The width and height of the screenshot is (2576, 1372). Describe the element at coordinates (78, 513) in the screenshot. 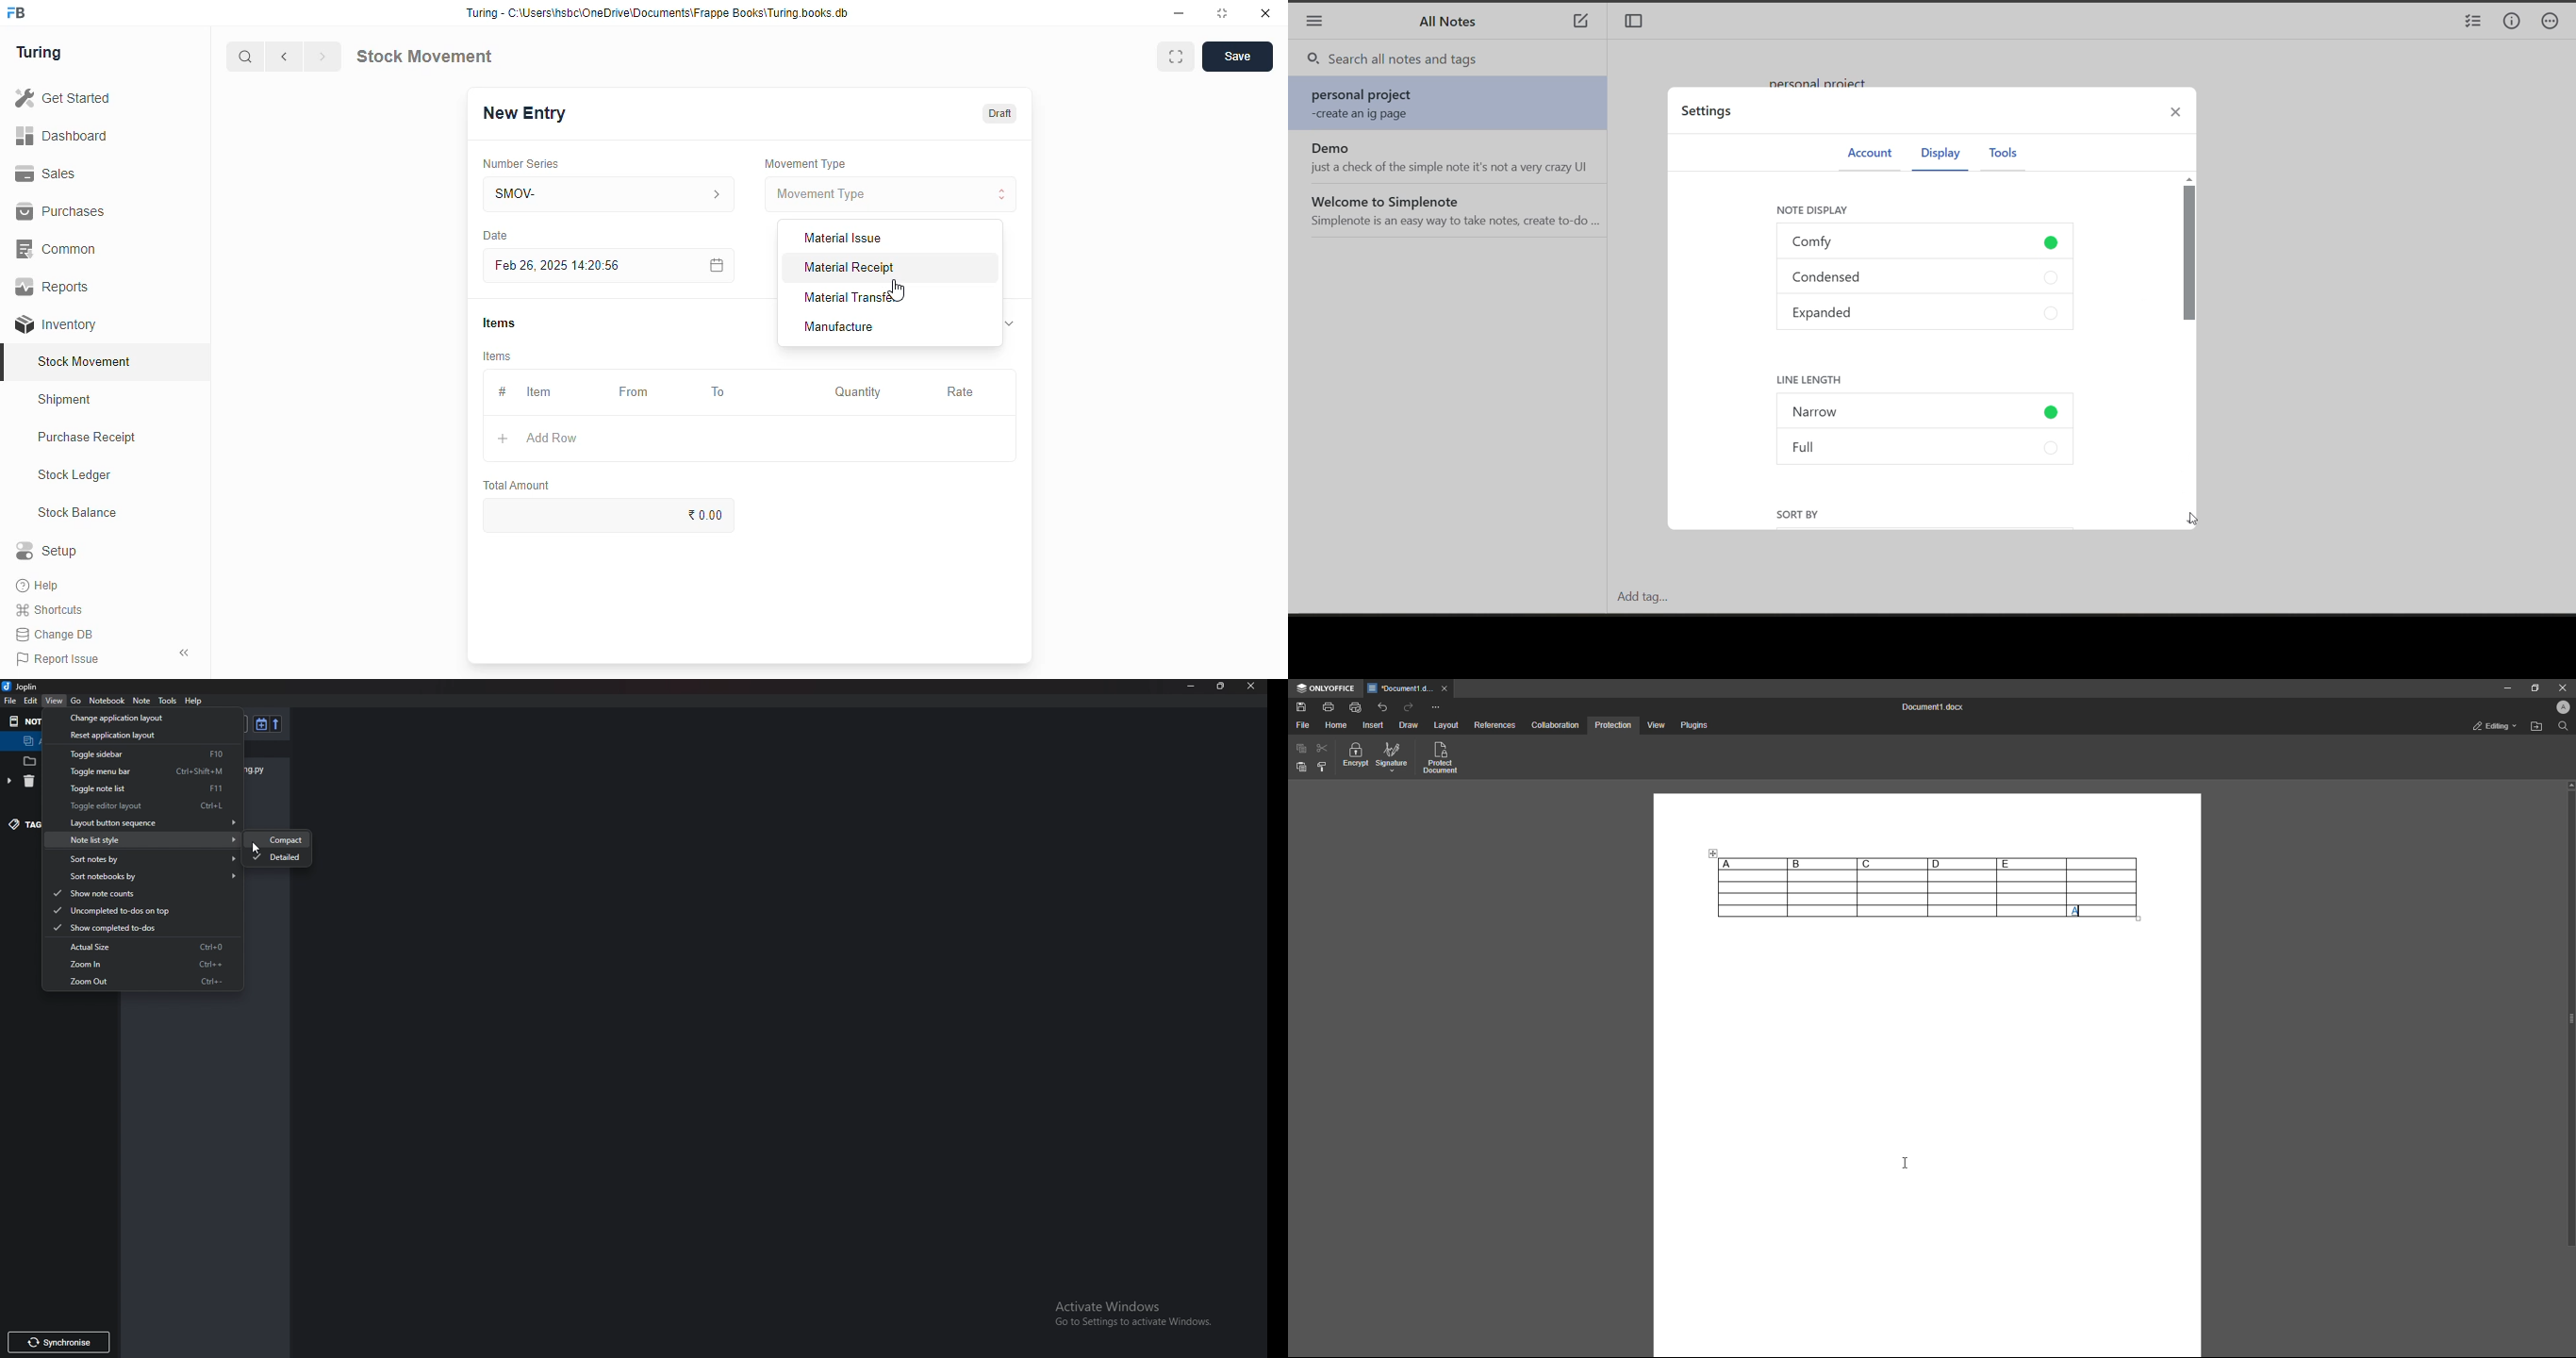

I see `stock balance` at that location.